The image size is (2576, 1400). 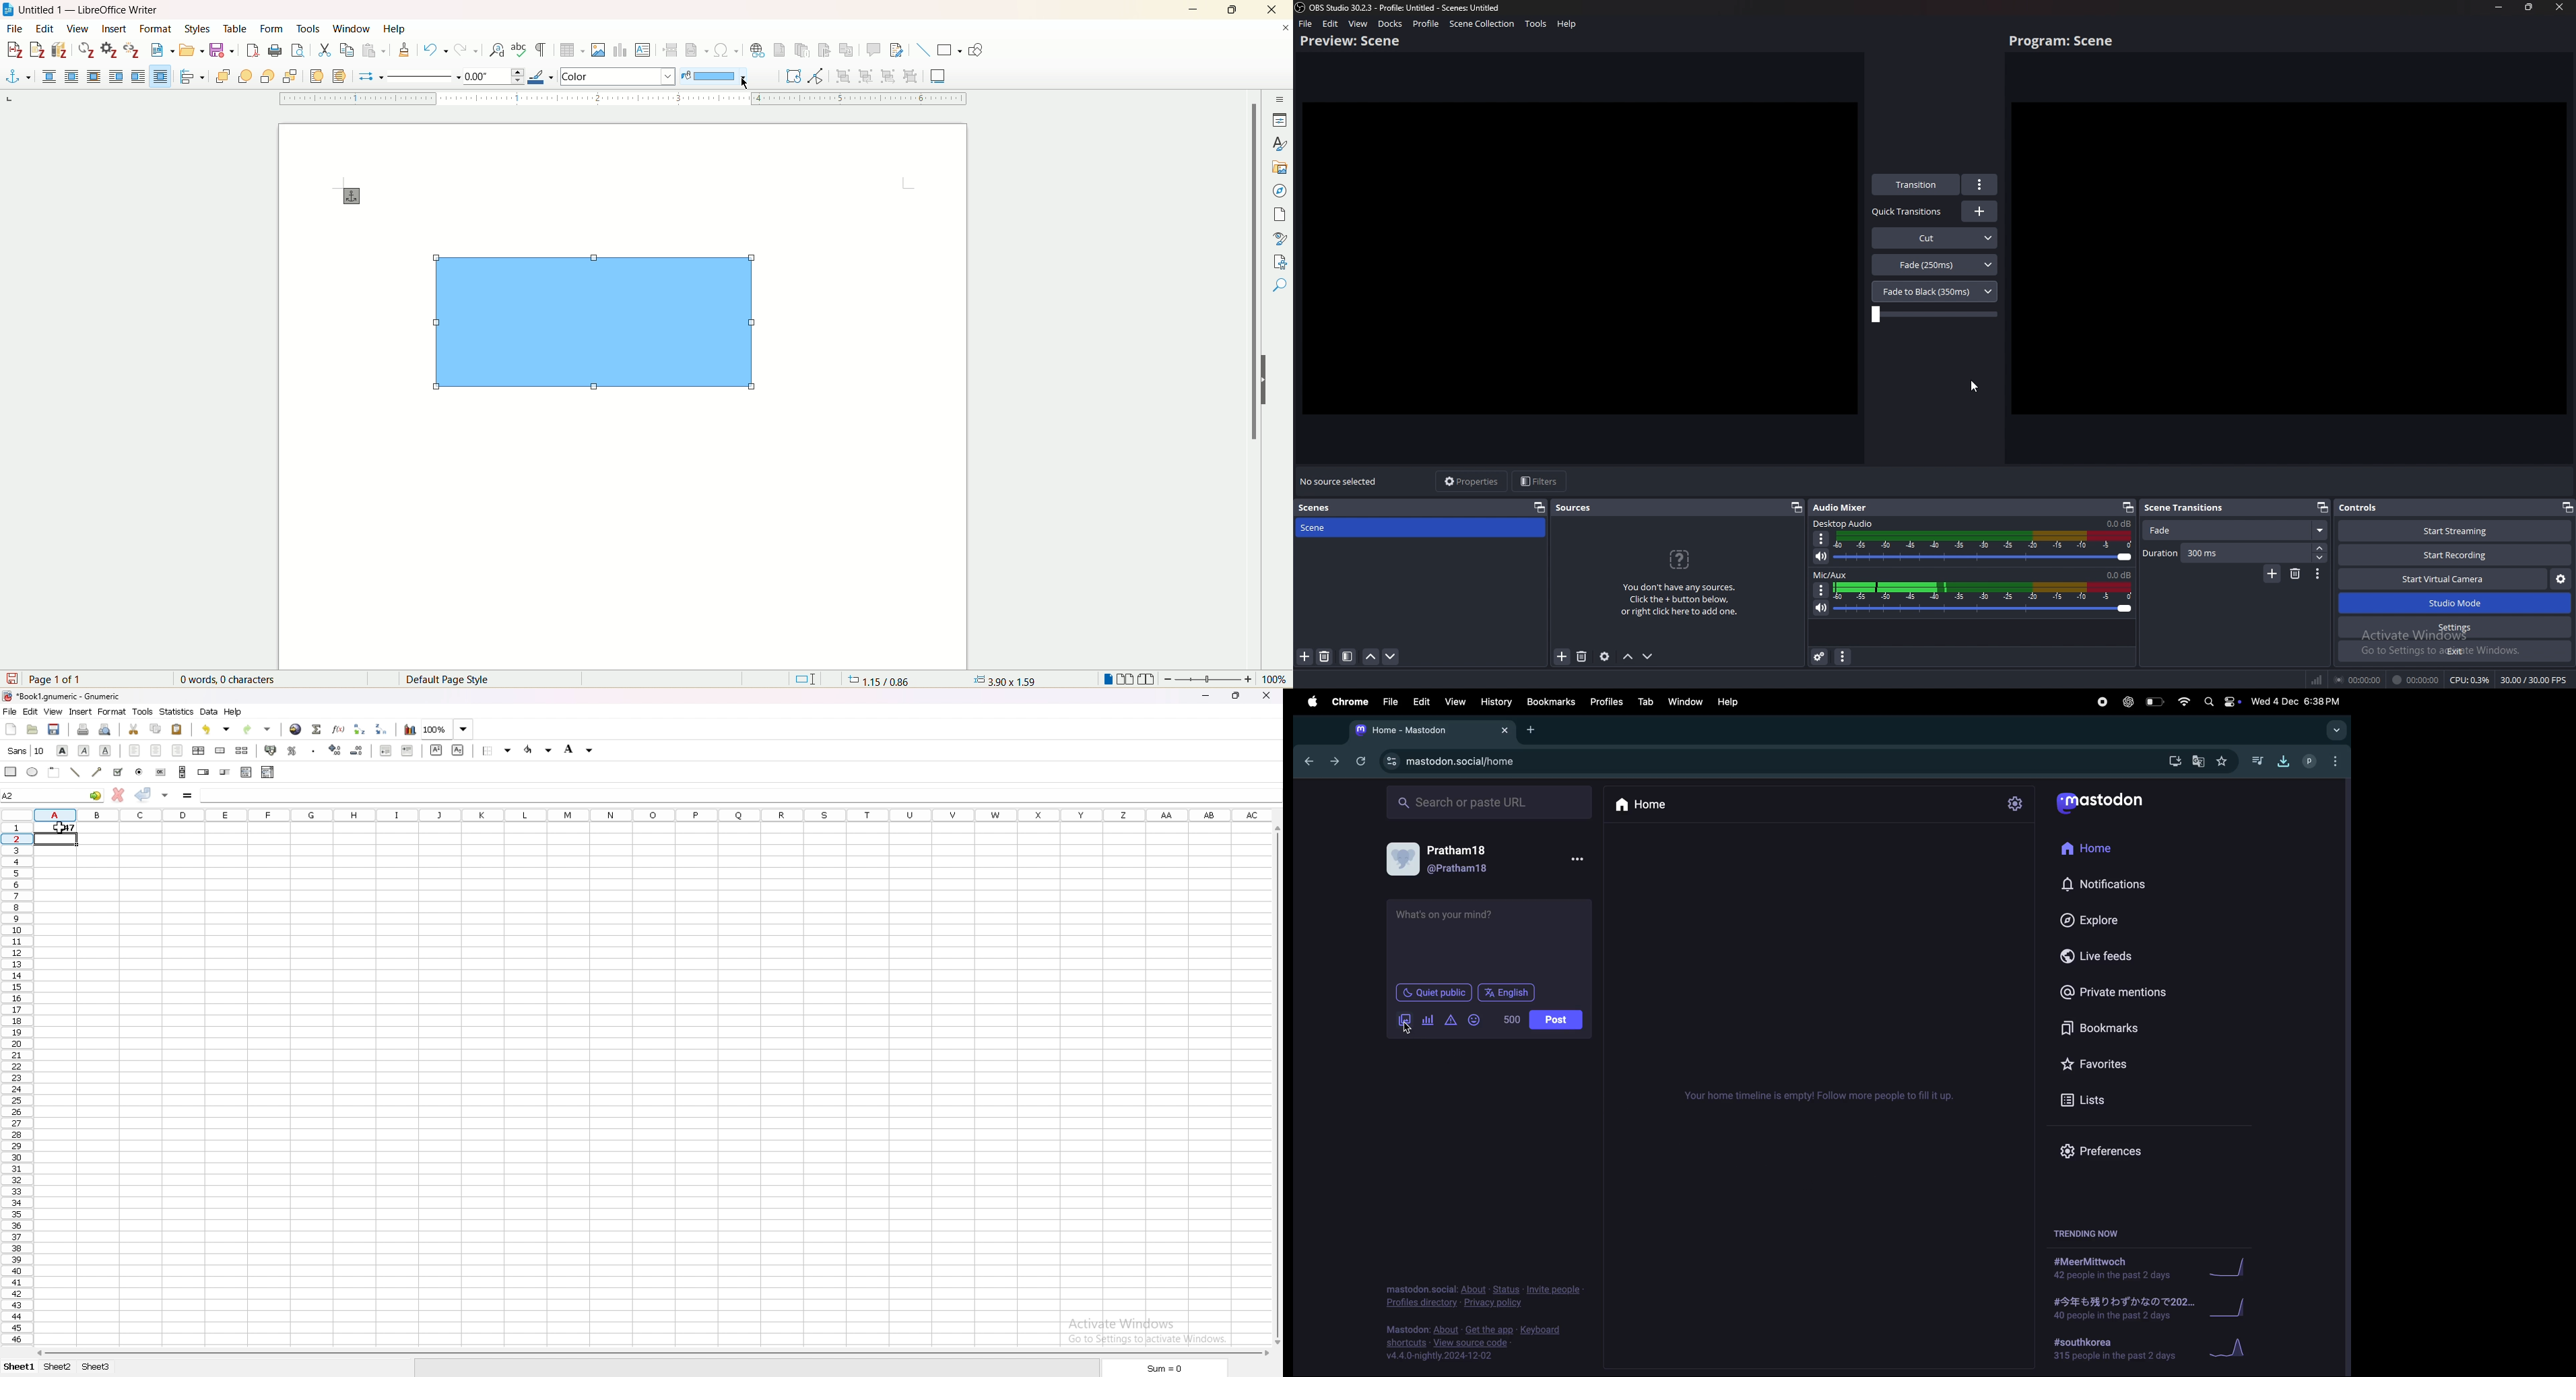 What do you see at coordinates (1473, 481) in the screenshot?
I see `properties` at bounding box center [1473, 481].